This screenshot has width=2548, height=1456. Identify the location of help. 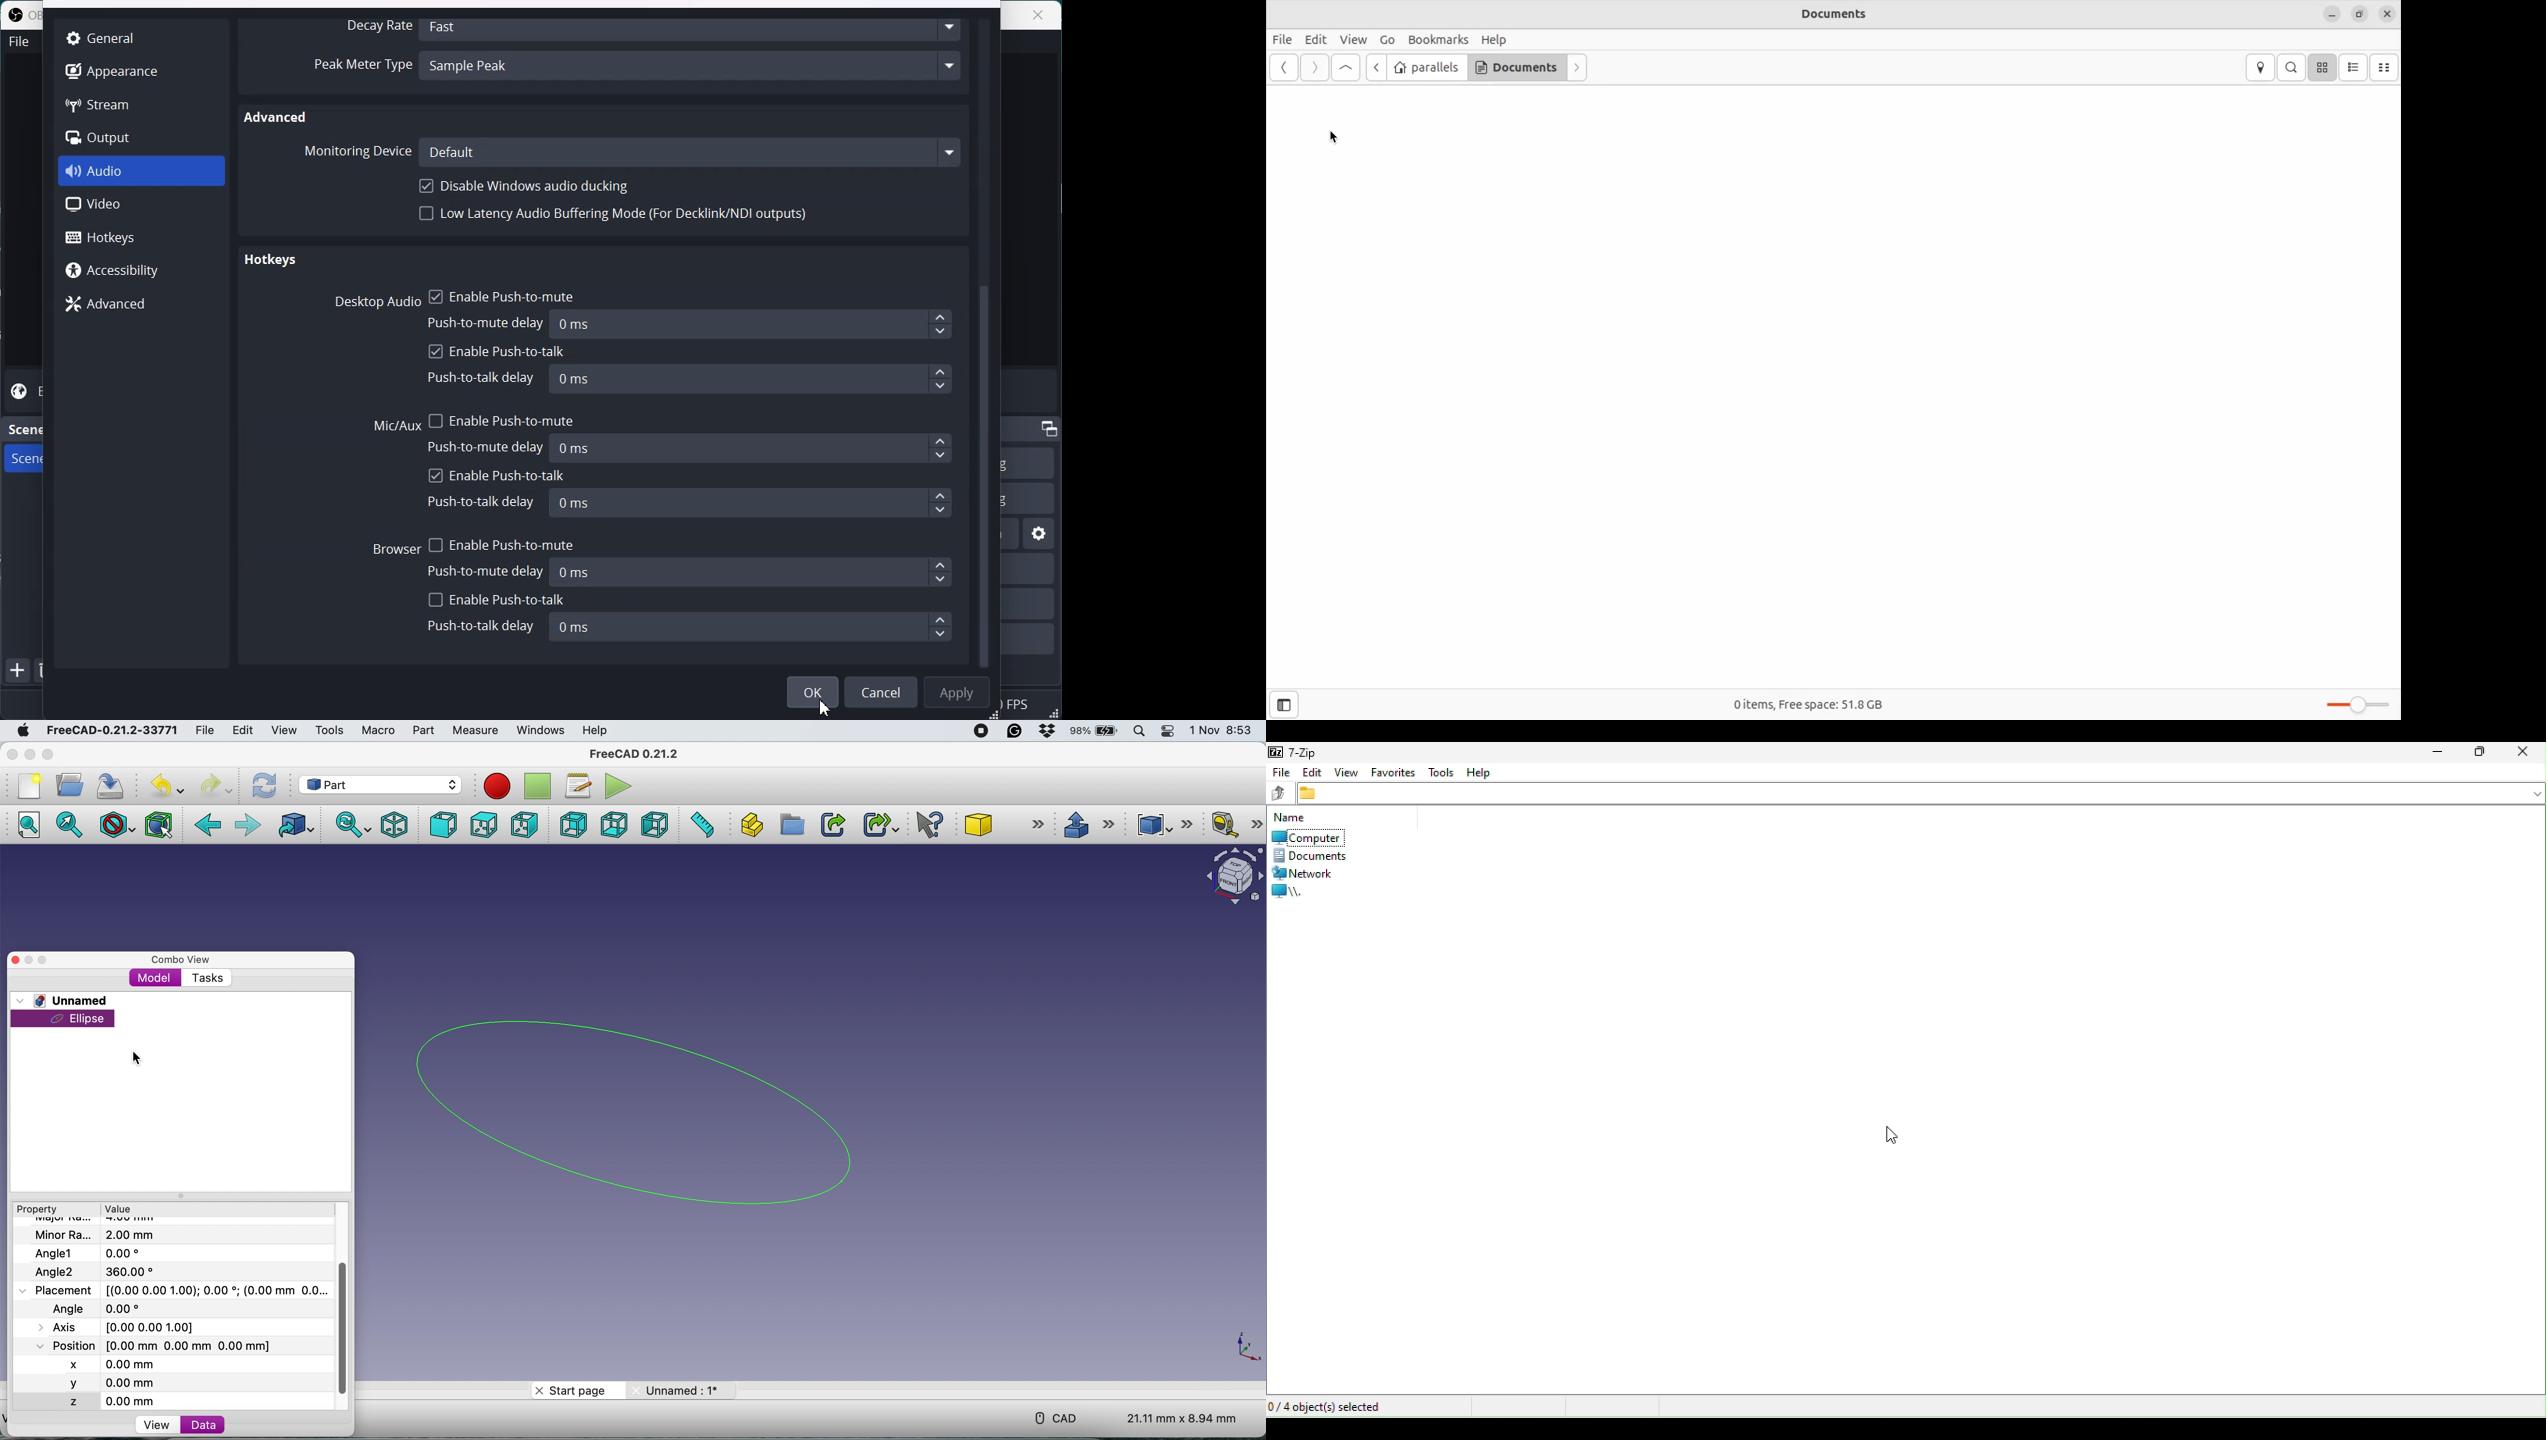
(599, 729).